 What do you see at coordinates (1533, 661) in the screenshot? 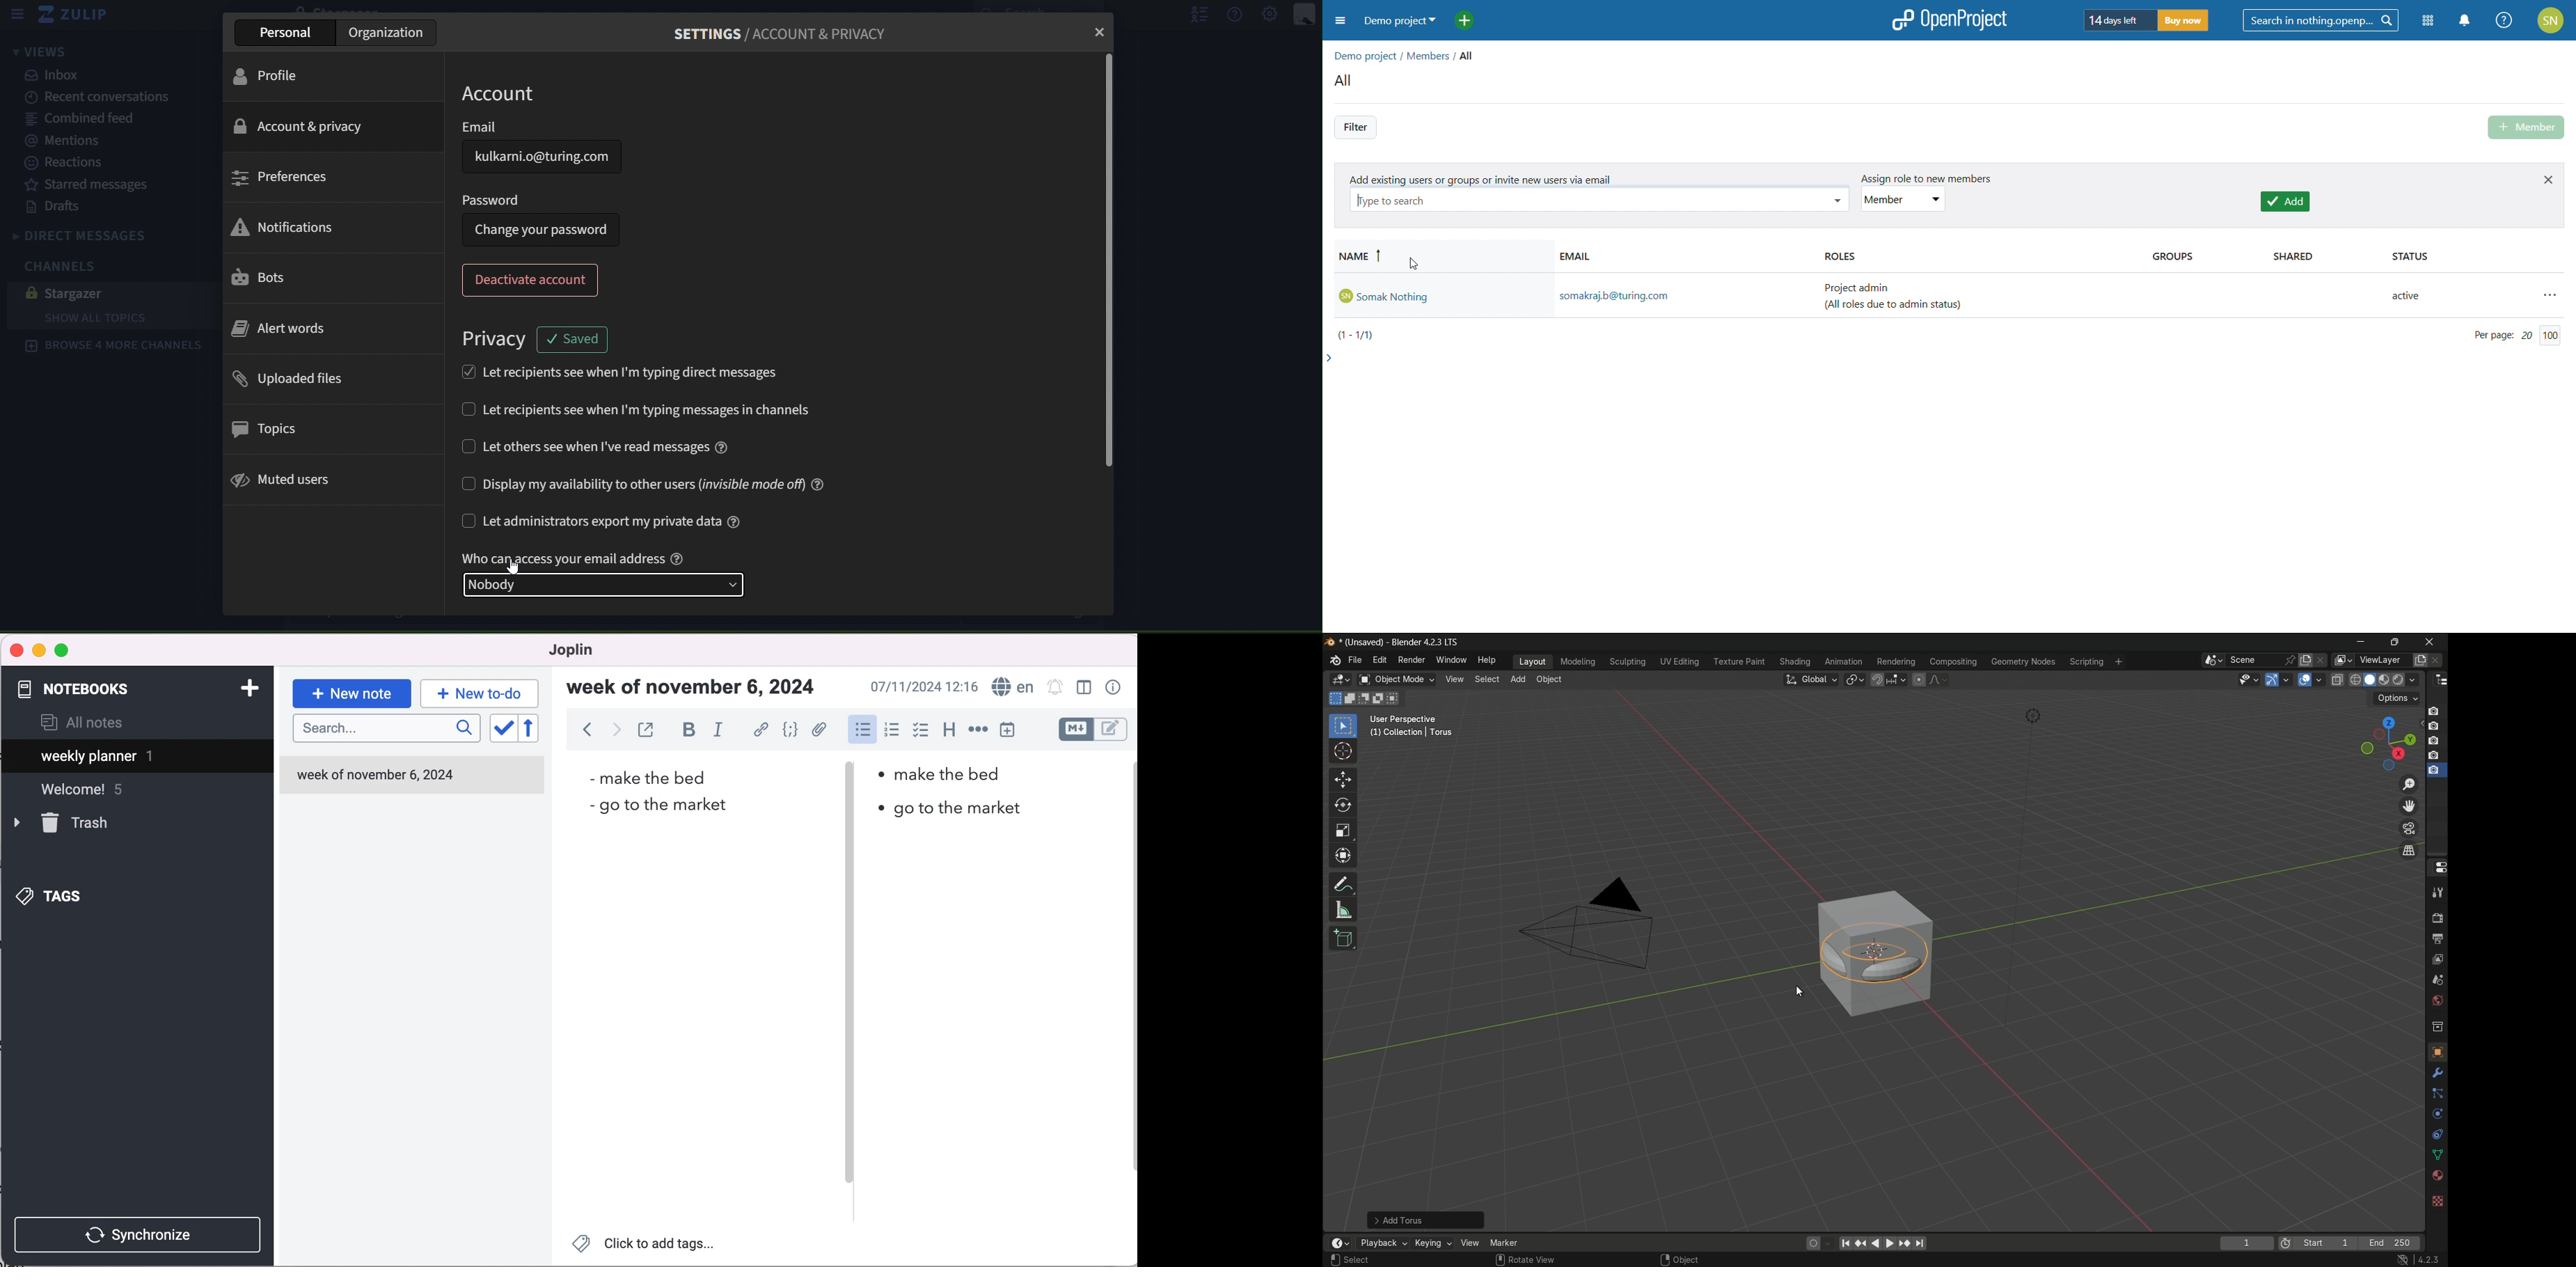
I see `layout` at bounding box center [1533, 661].